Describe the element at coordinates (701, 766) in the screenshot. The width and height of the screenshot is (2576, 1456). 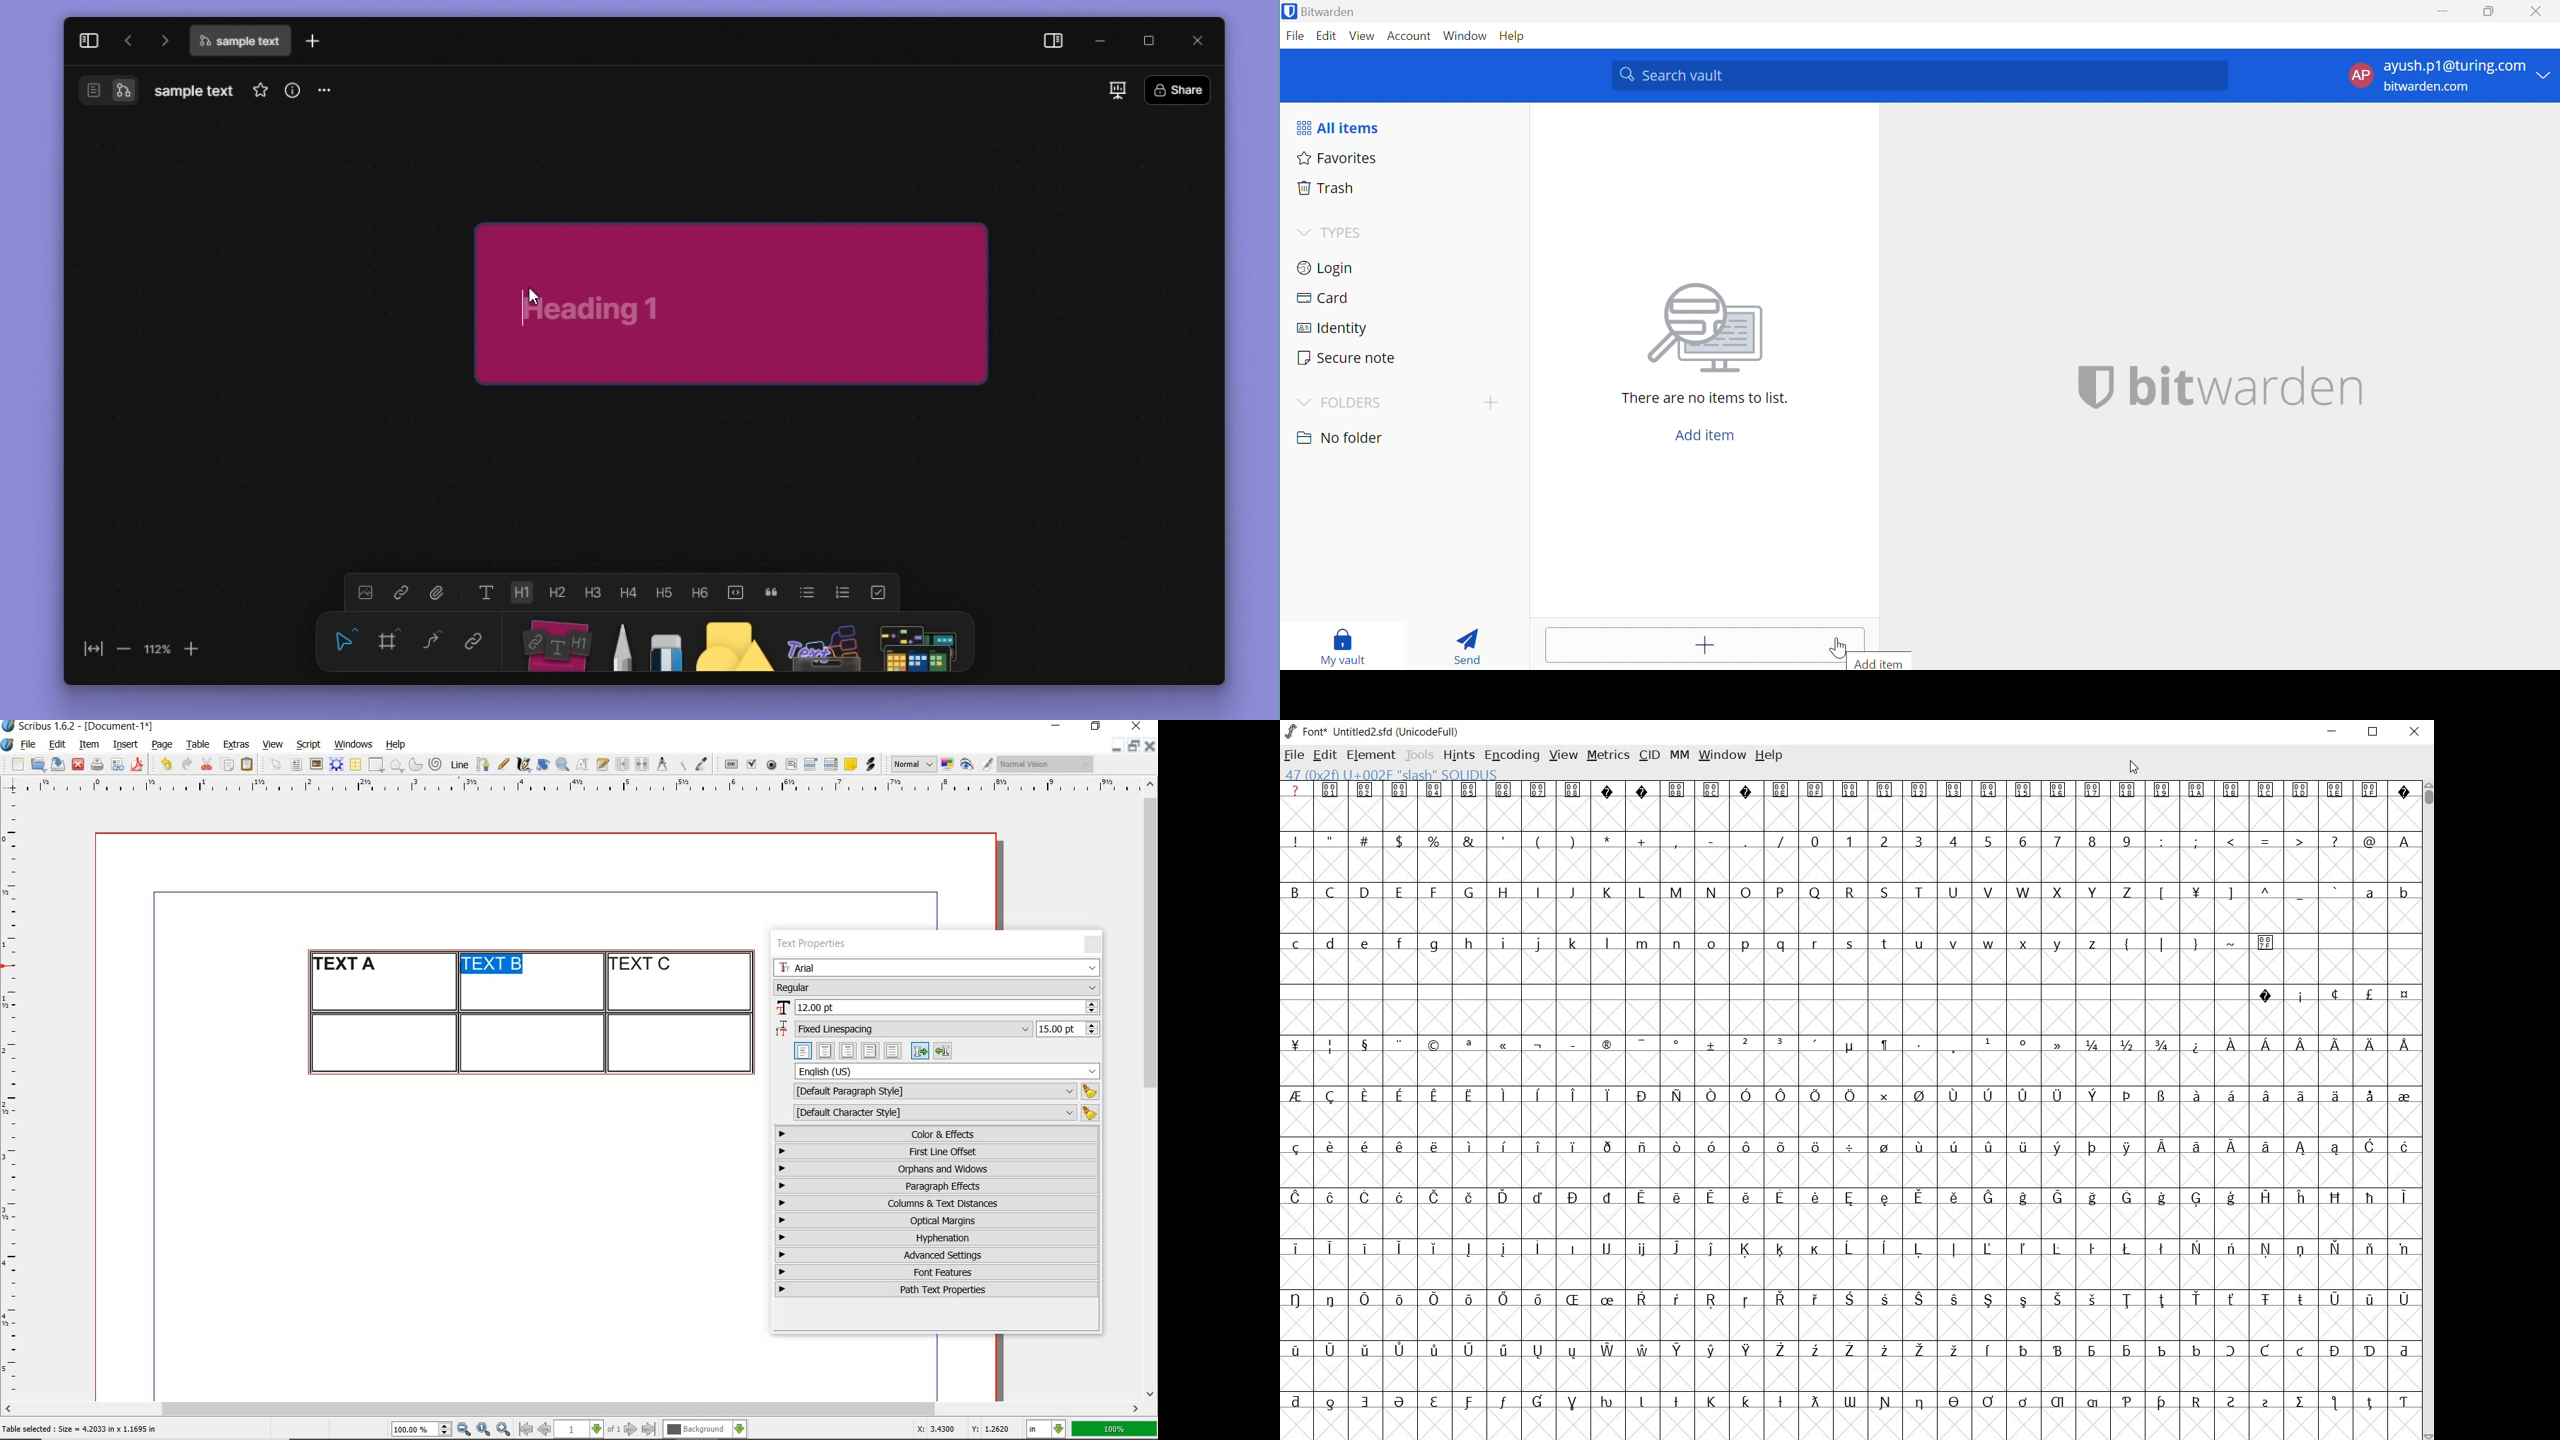
I see `eye dropper` at that location.